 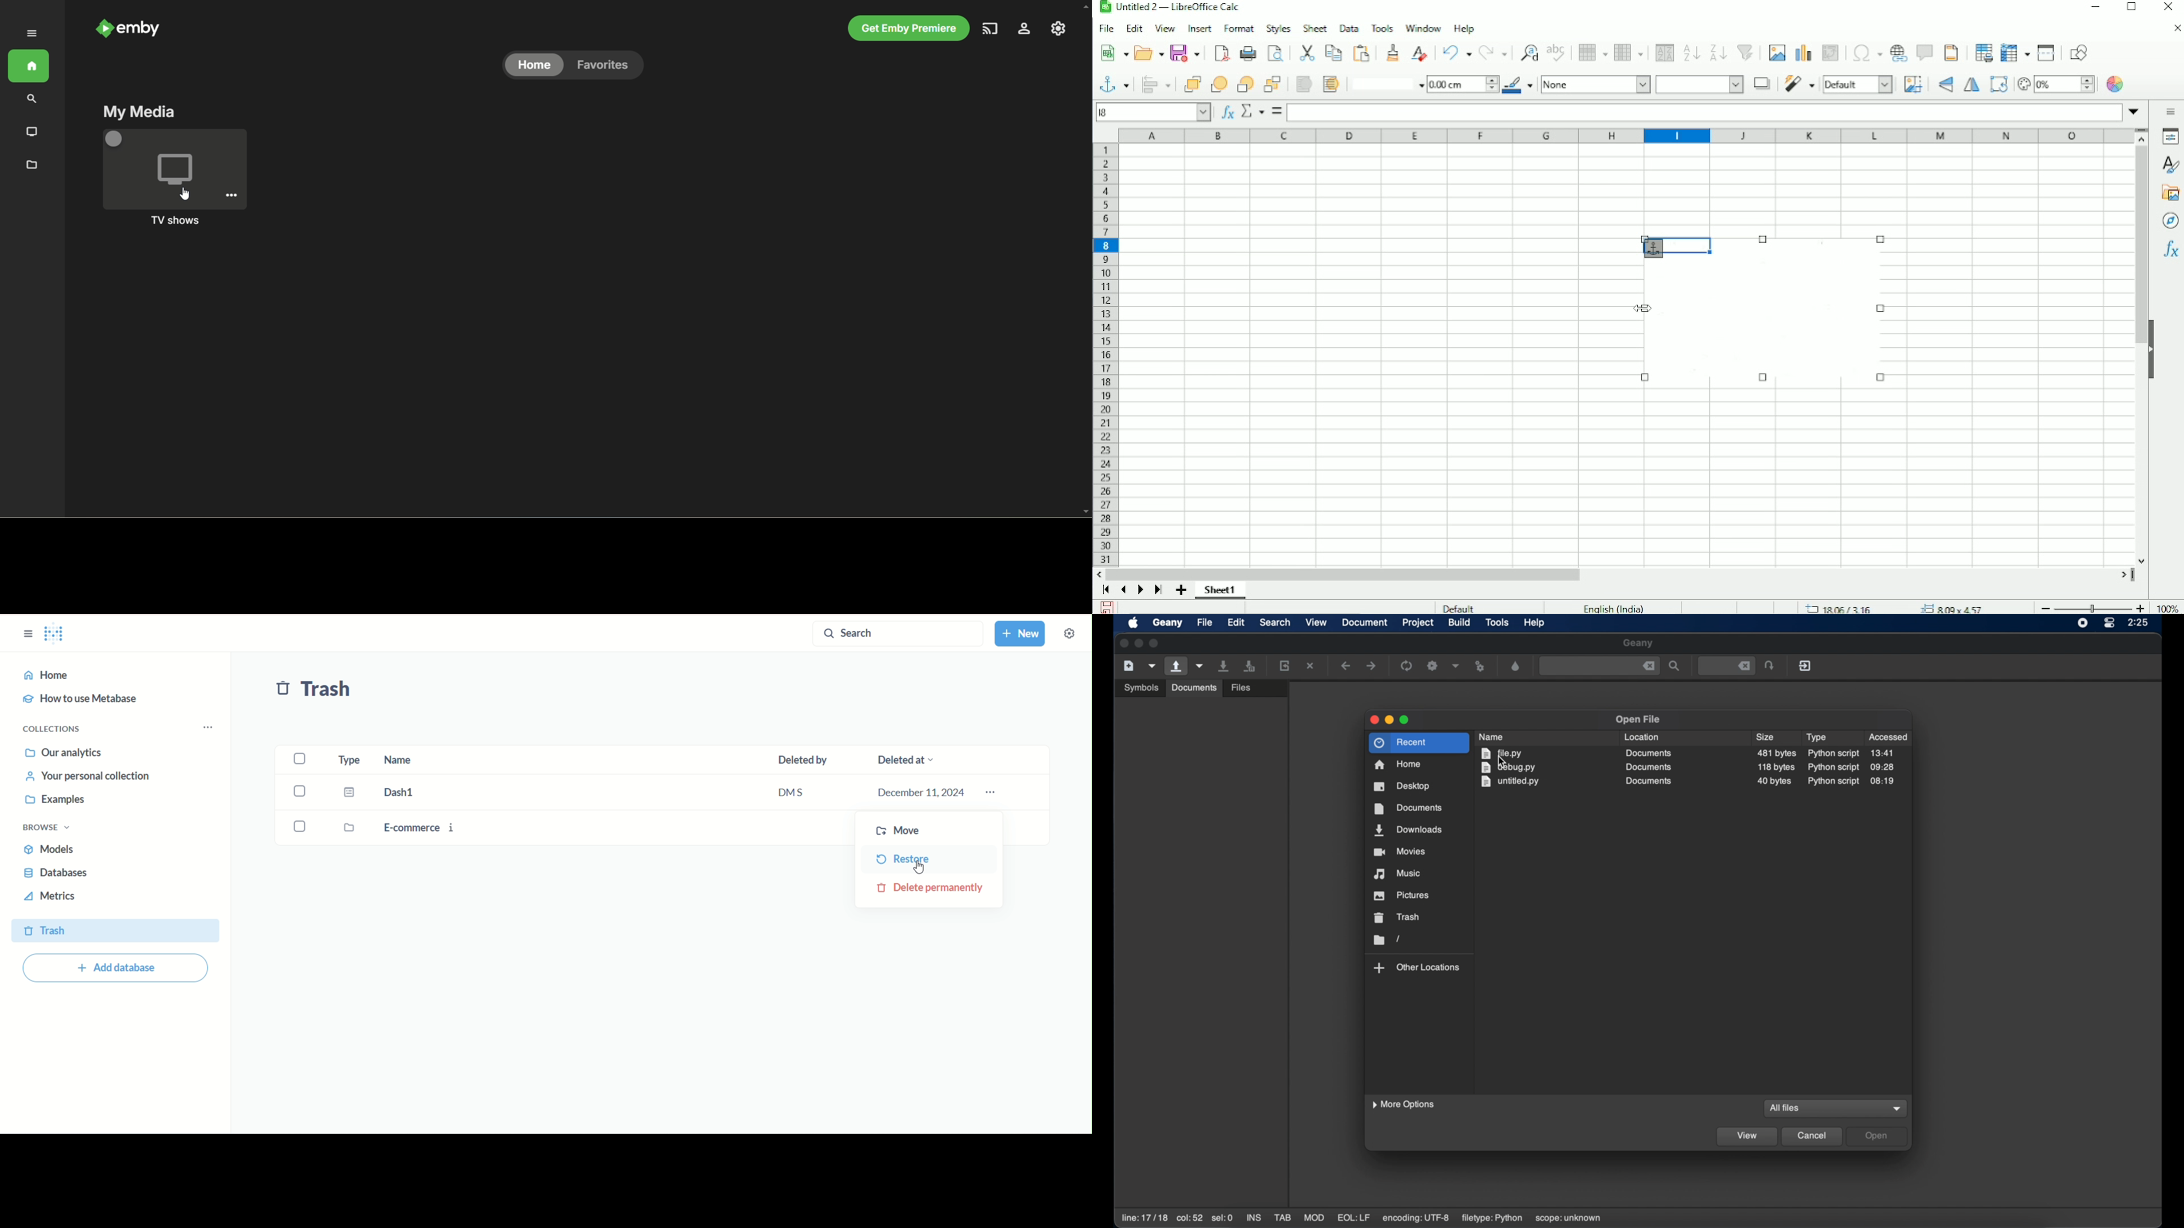 What do you see at coordinates (1785, 1109) in the screenshot?
I see `all files` at bounding box center [1785, 1109].